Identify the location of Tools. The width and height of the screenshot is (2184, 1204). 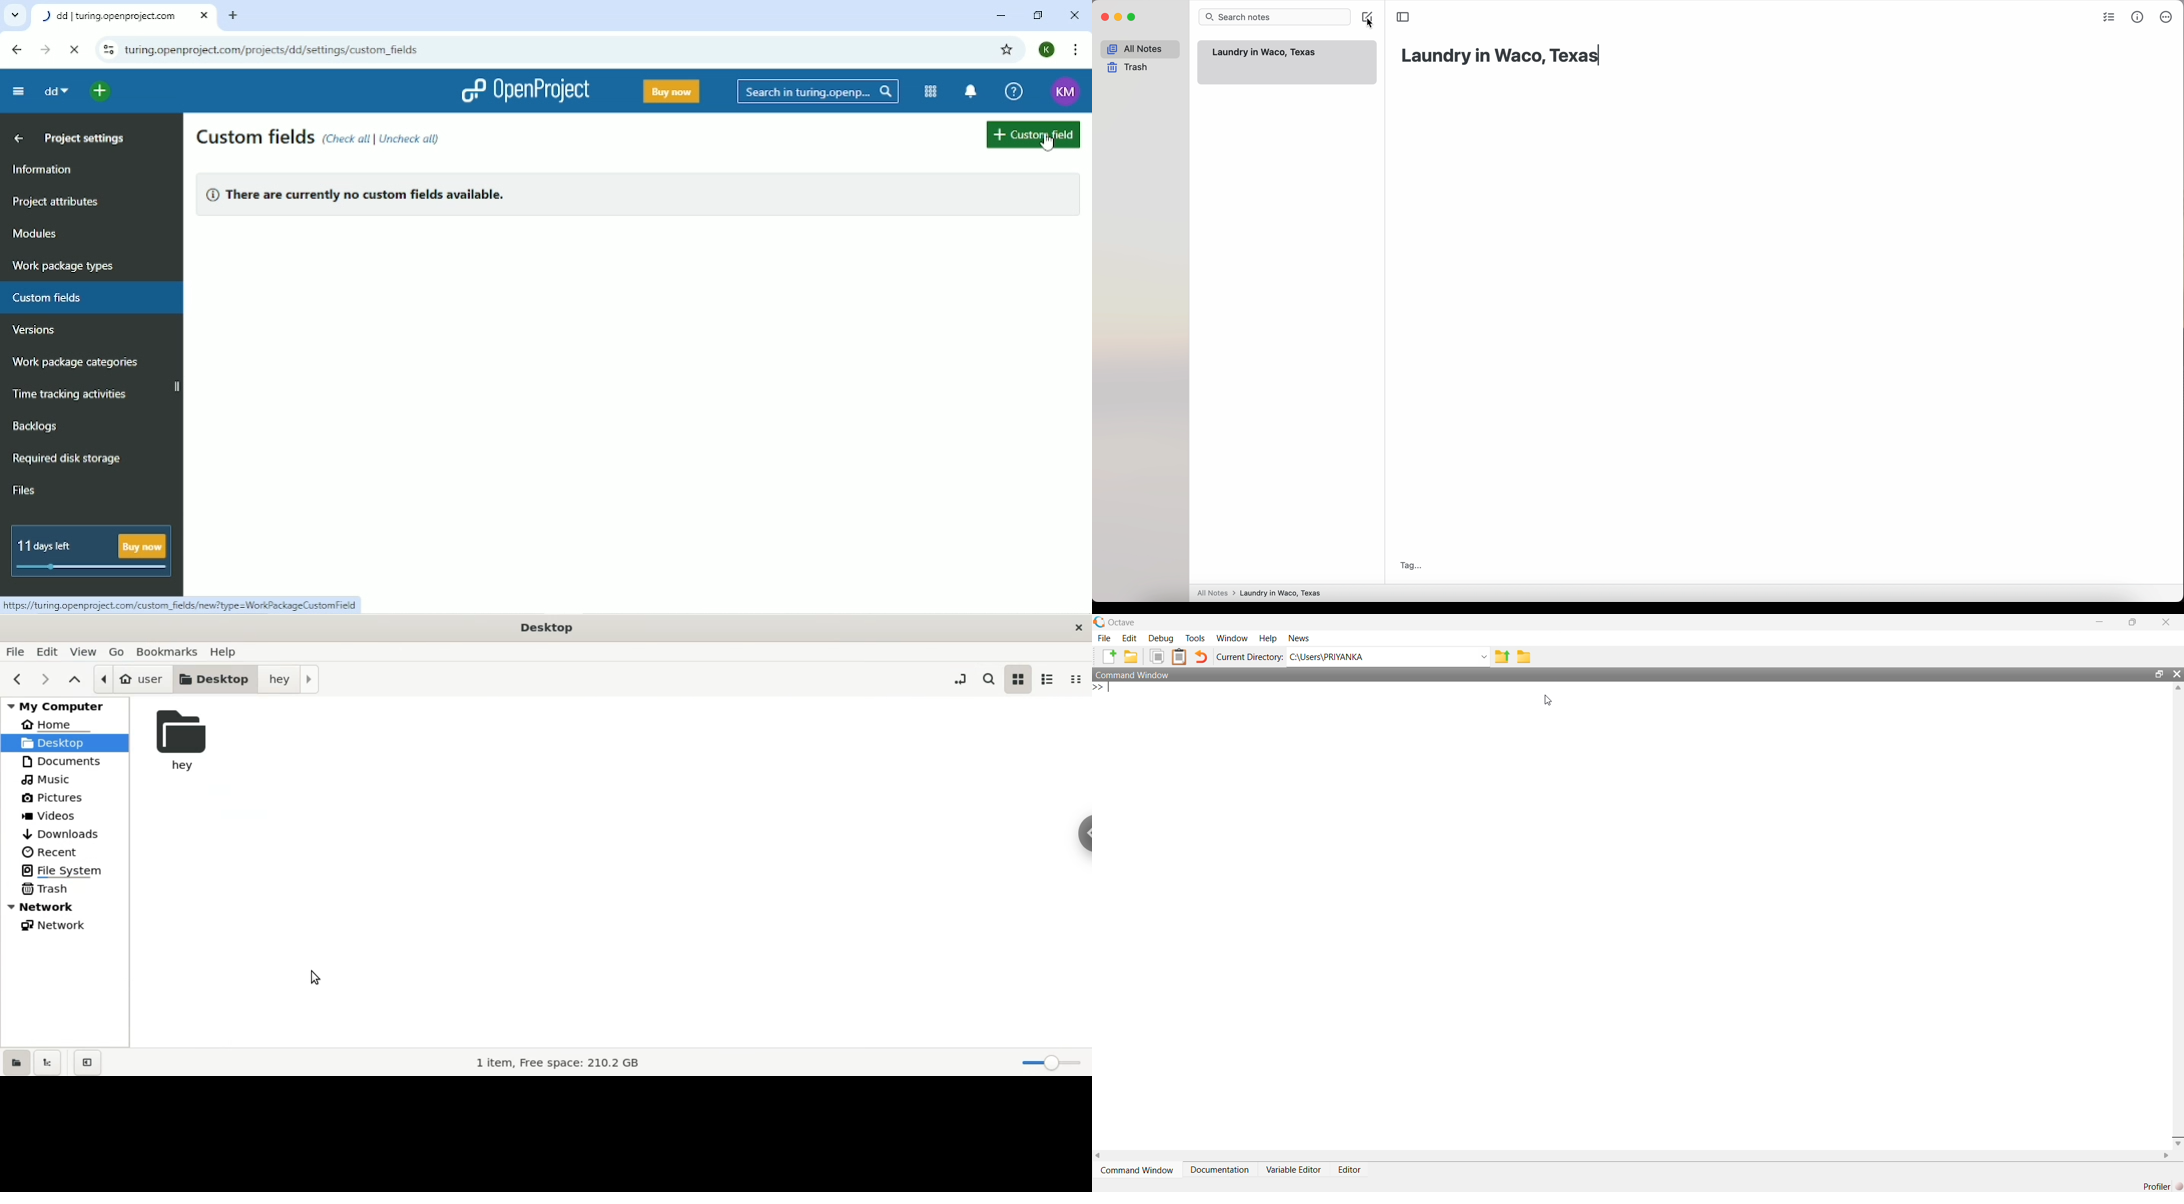
(1197, 640).